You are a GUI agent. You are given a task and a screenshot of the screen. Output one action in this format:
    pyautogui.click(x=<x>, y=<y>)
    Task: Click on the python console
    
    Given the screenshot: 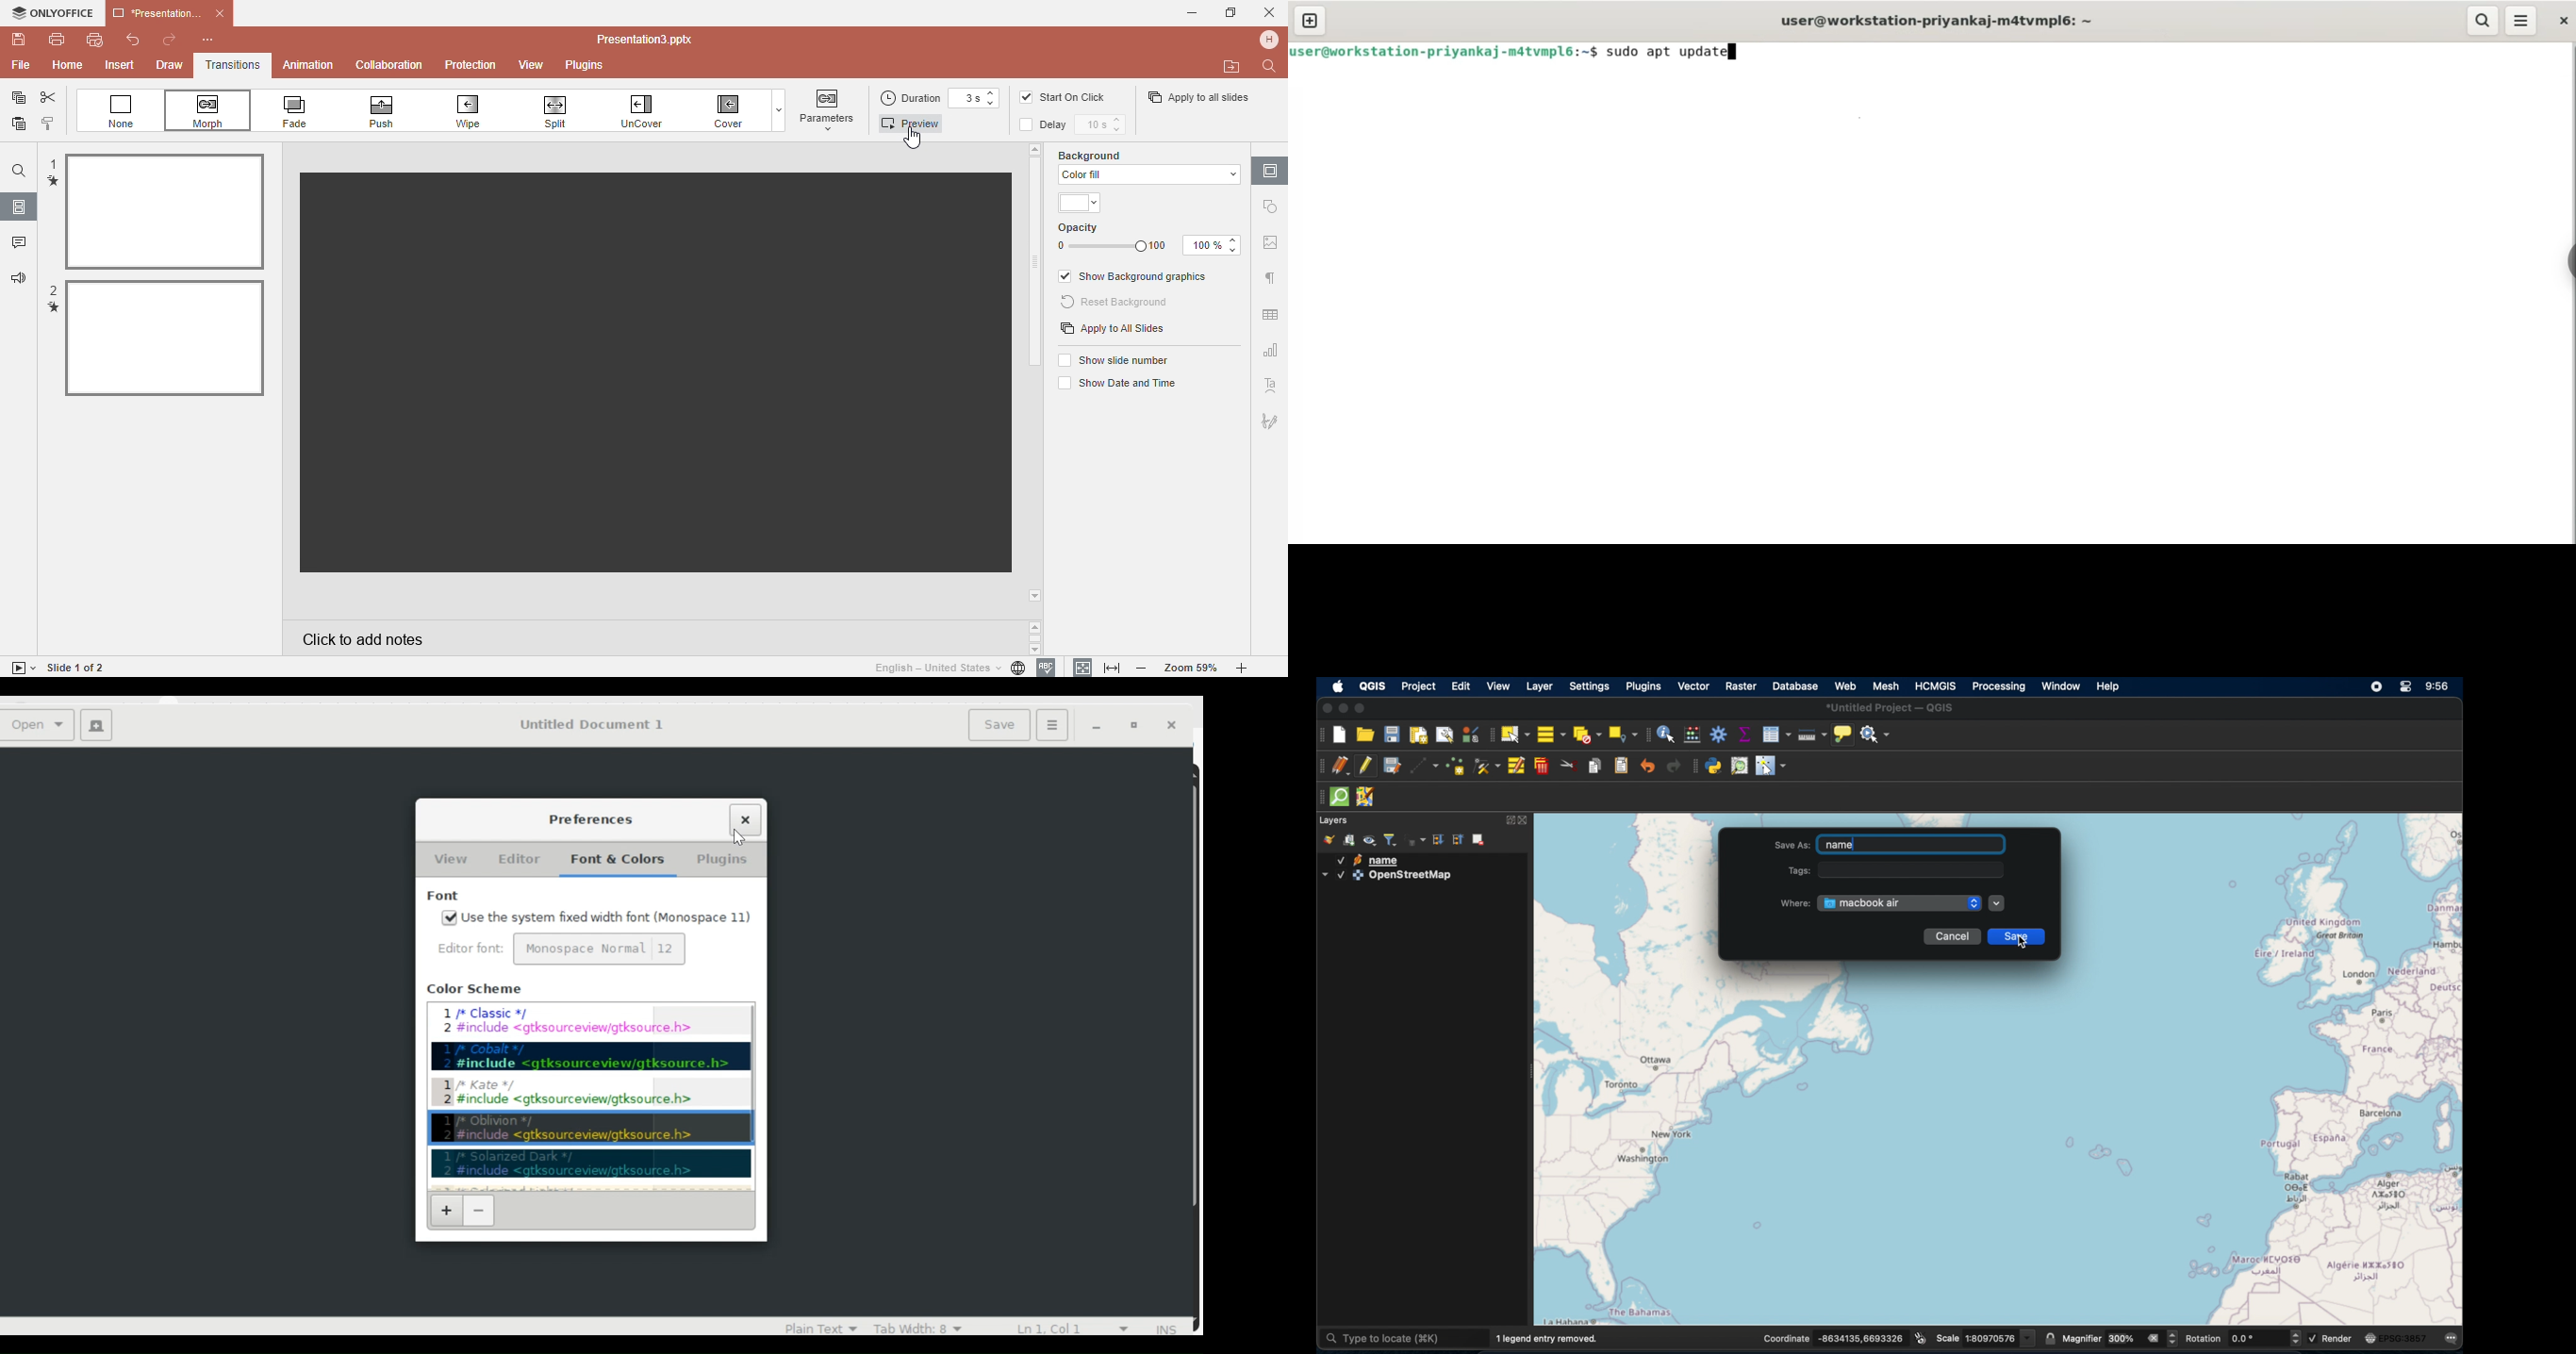 What is the action you would take?
    pyautogui.click(x=1714, y=767)
    